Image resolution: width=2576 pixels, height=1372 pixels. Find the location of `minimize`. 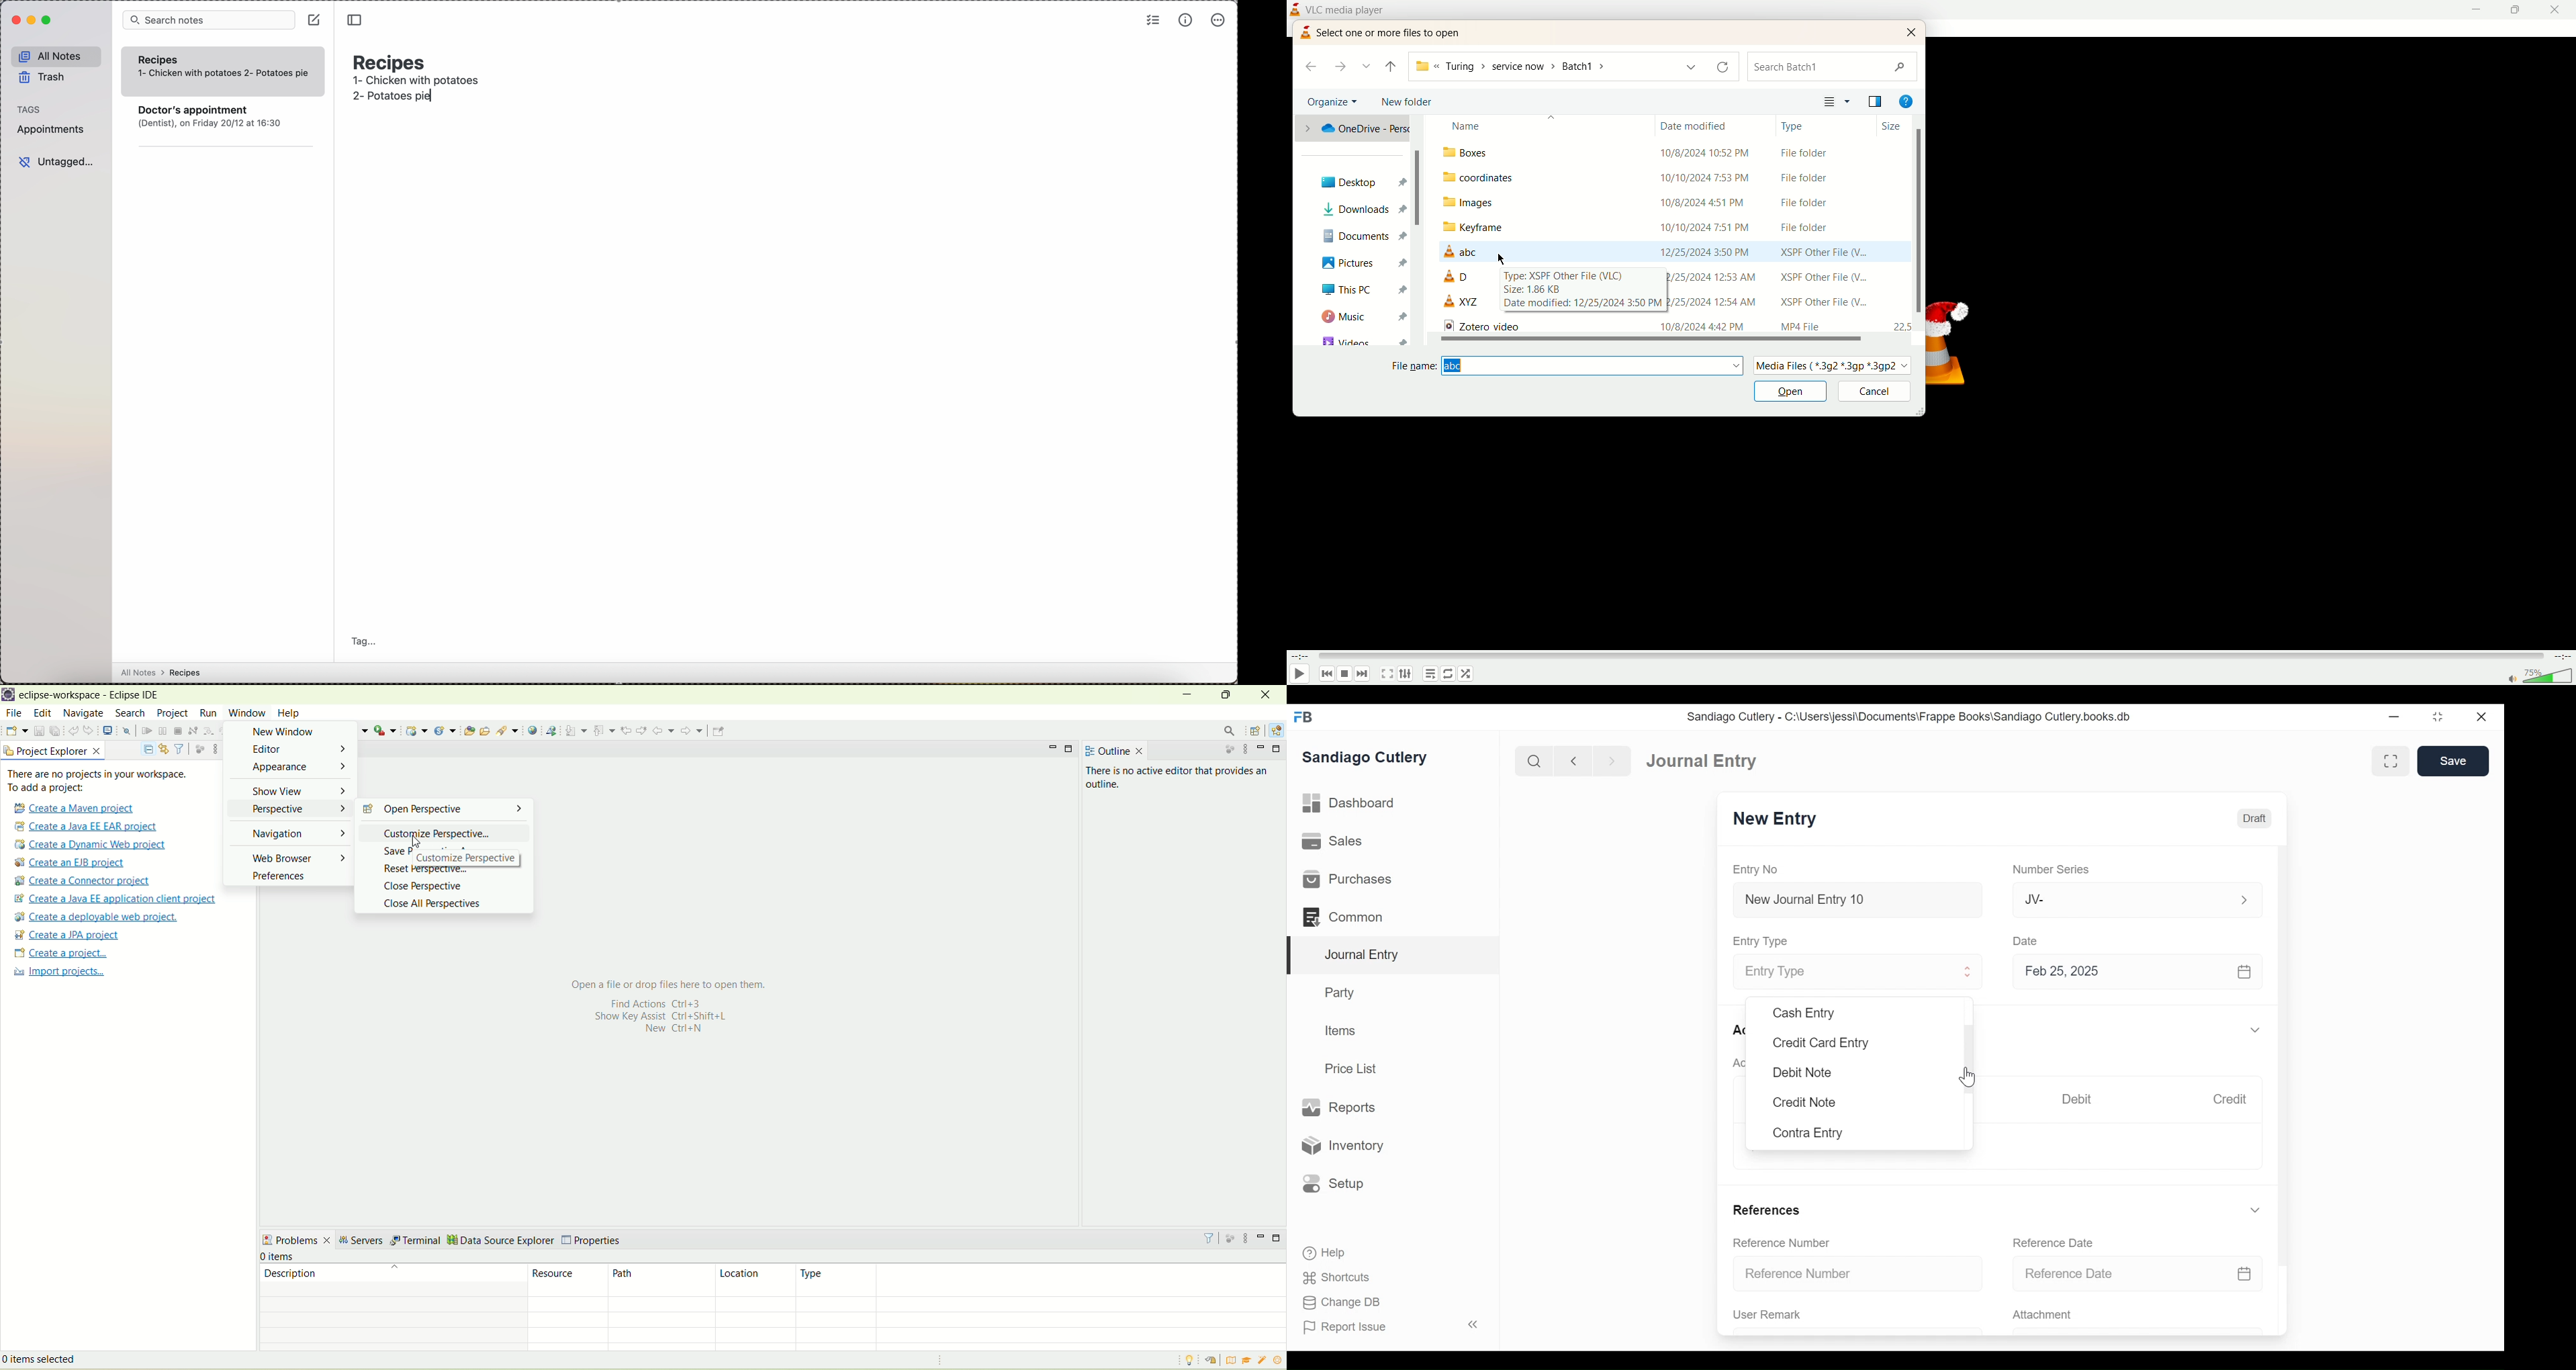

minimize is located at coordinates (2477, 9).